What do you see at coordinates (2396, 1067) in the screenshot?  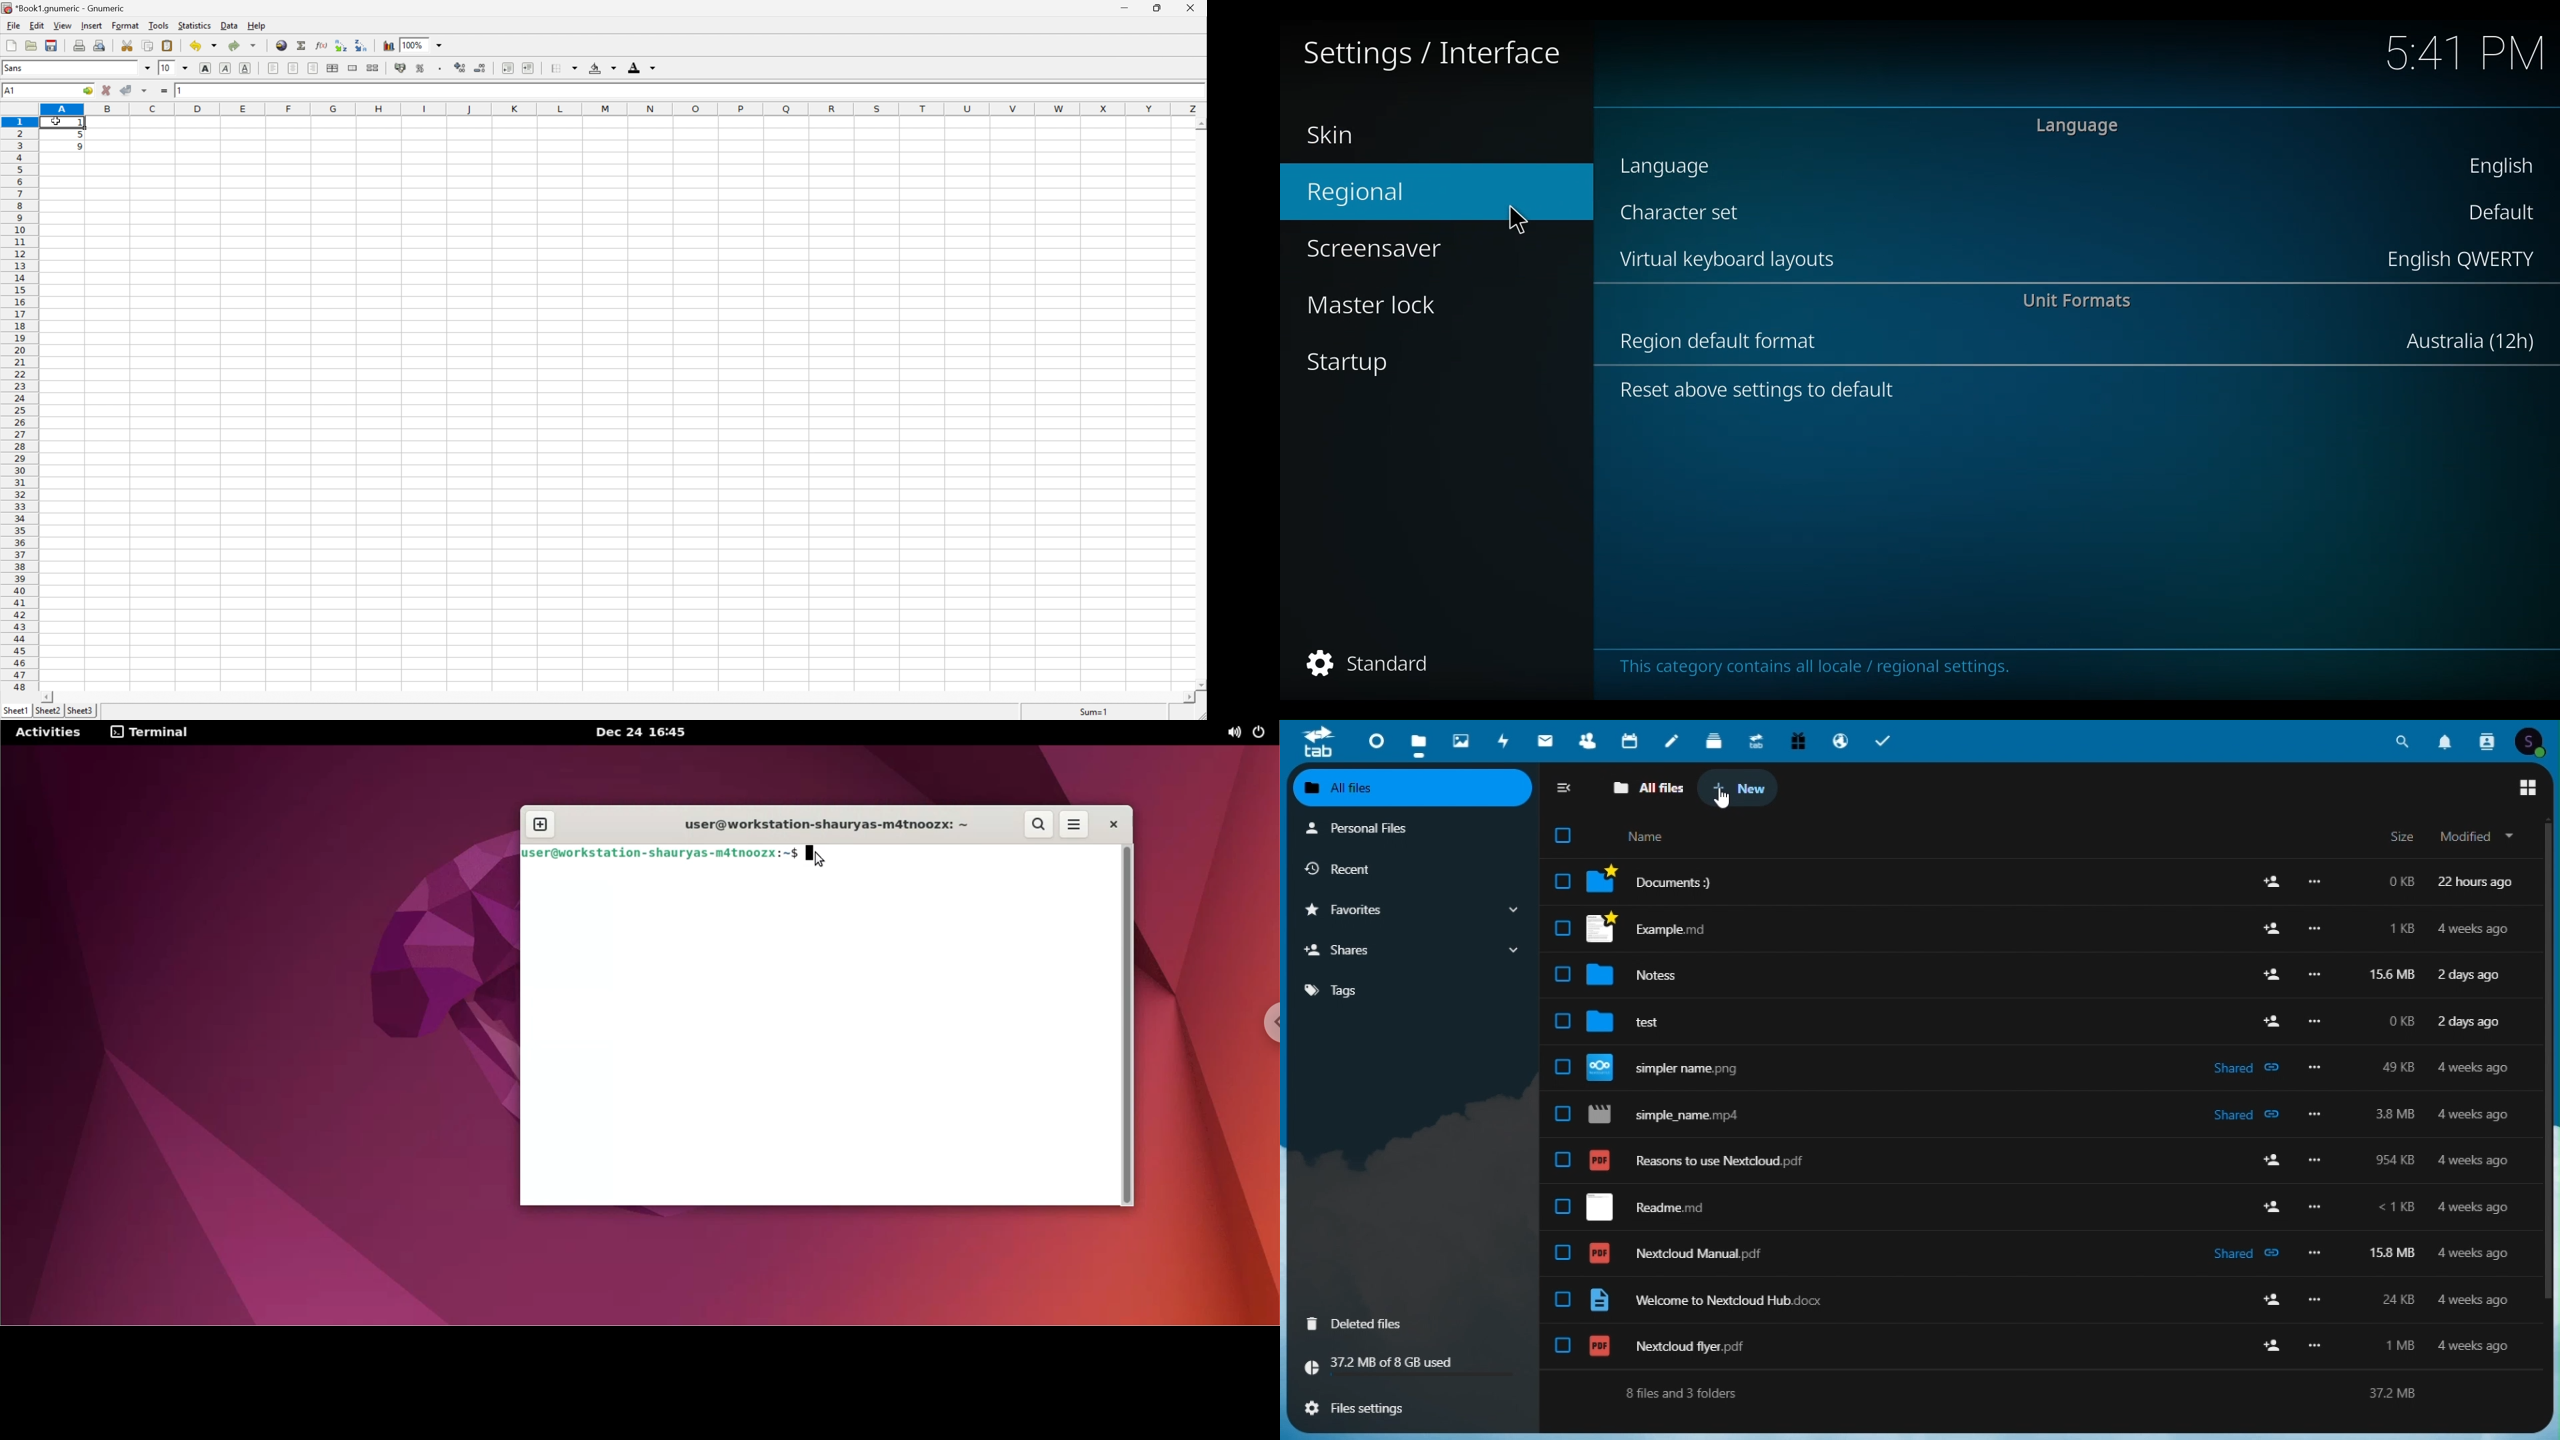 I see `49kb` at bounding box center [2396, 1067].